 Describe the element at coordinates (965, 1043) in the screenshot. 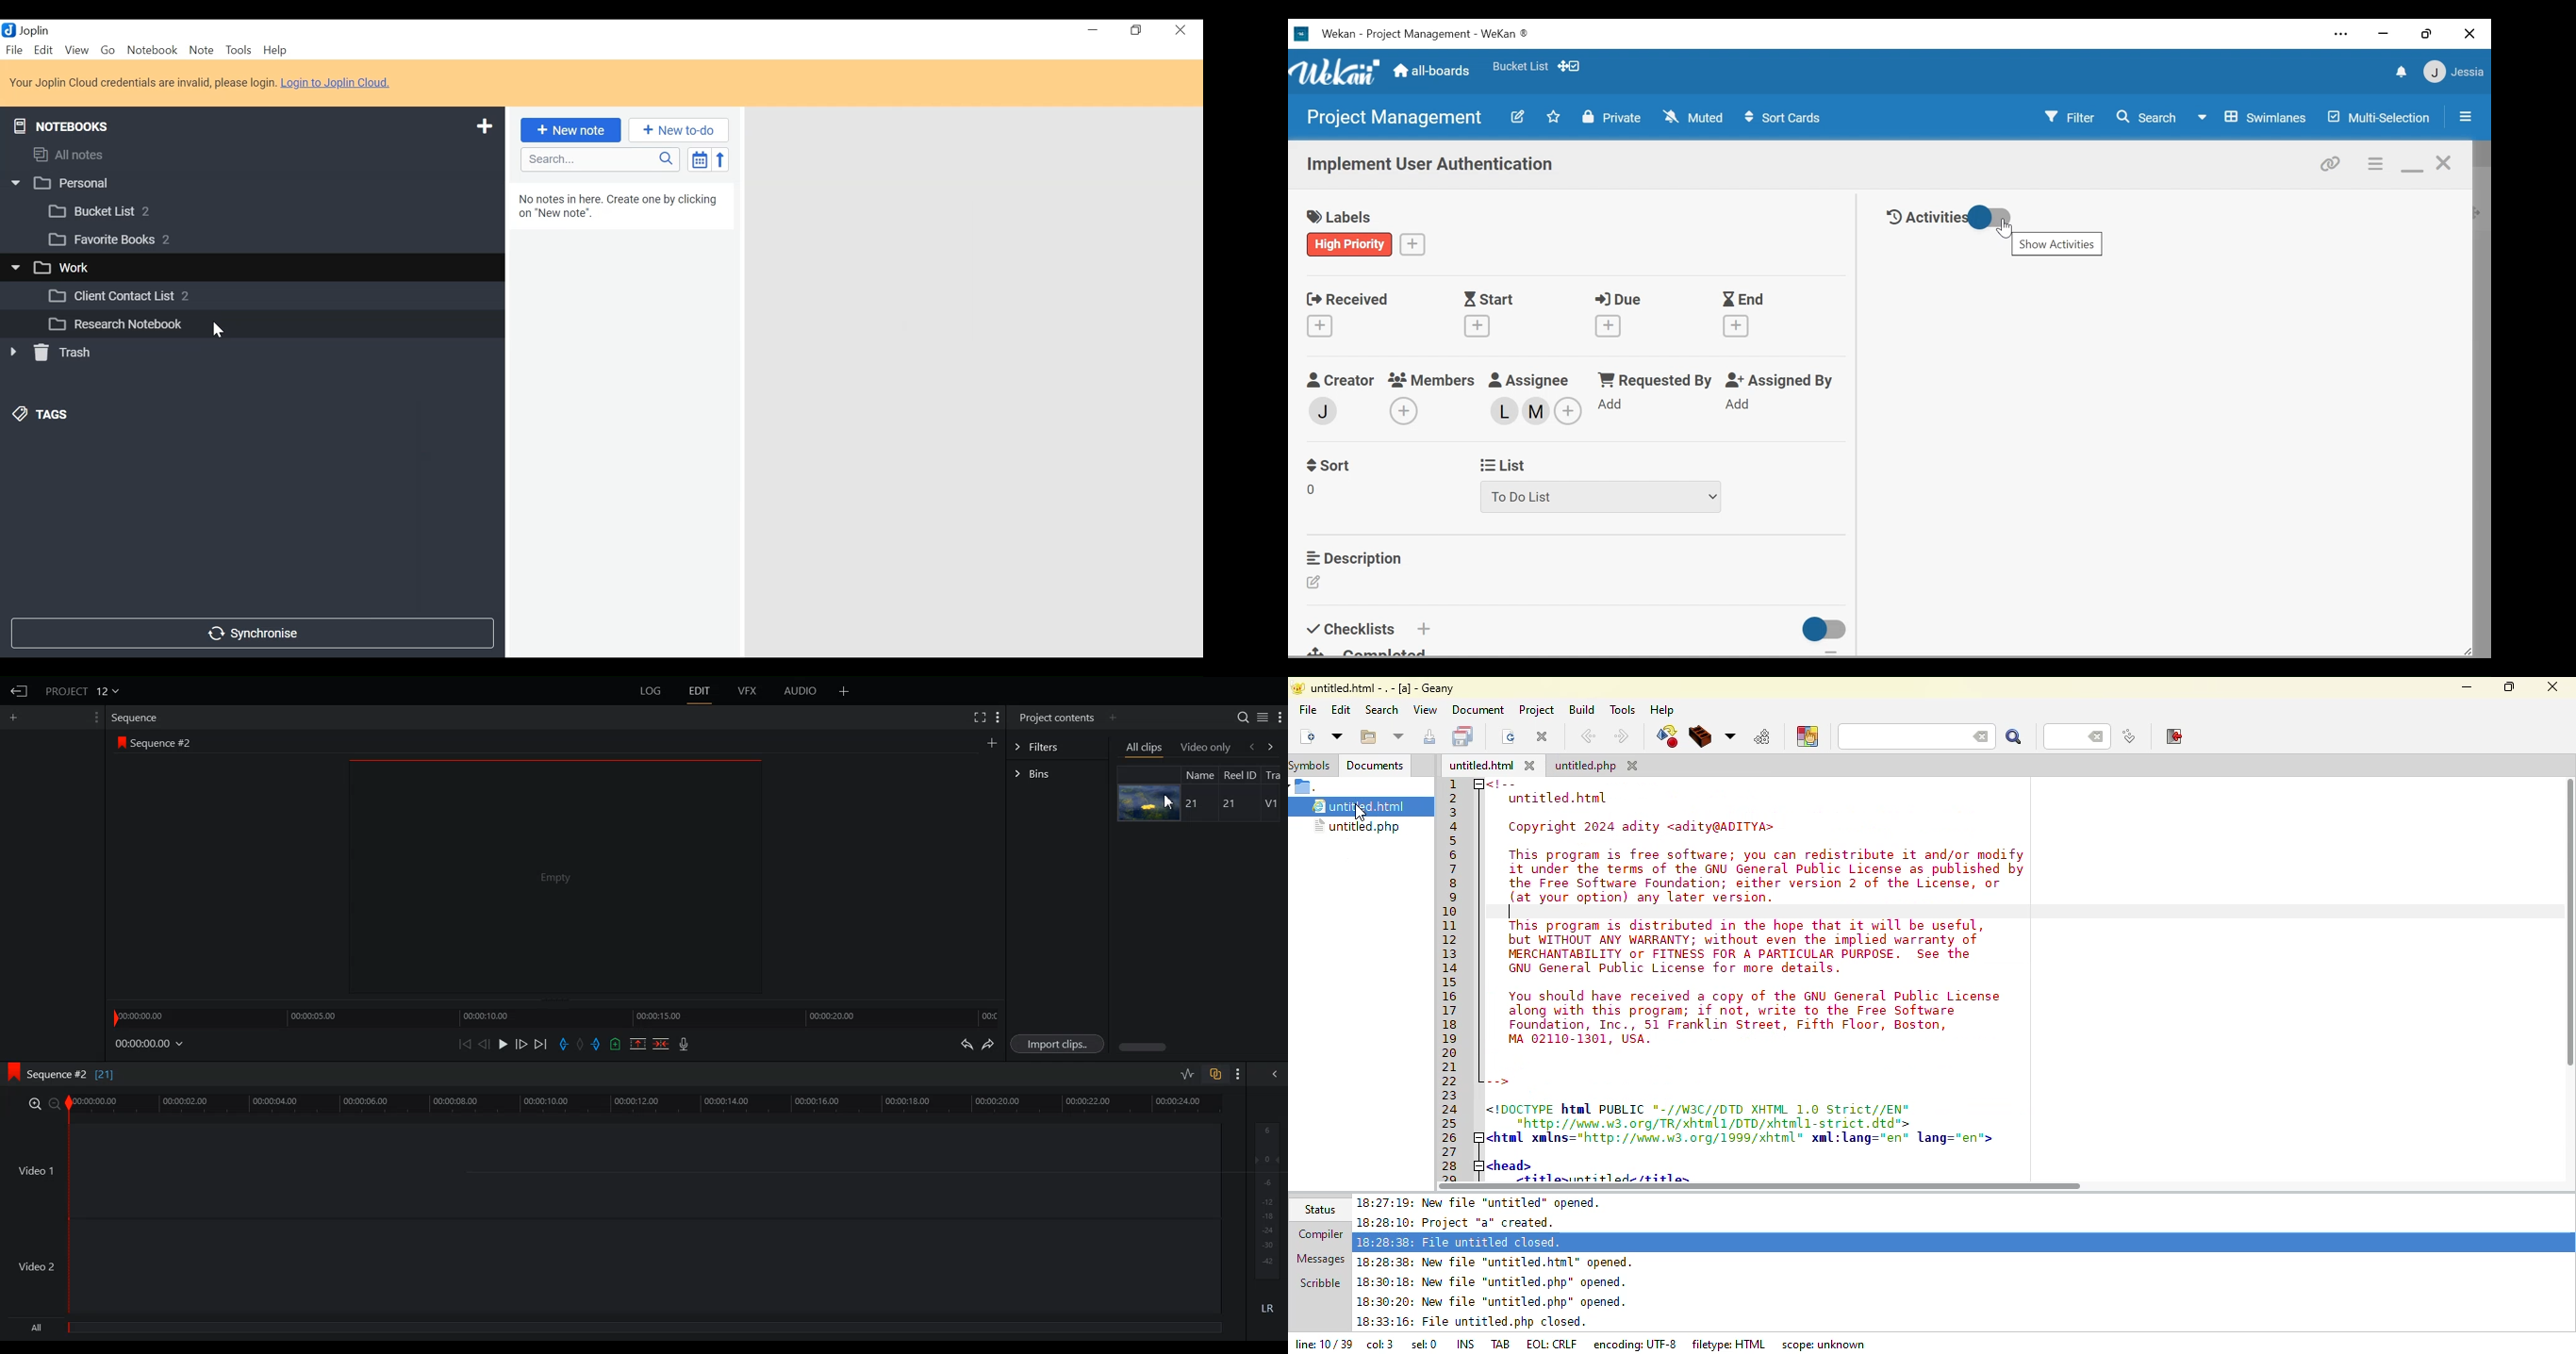

I see `Undo` at that location.